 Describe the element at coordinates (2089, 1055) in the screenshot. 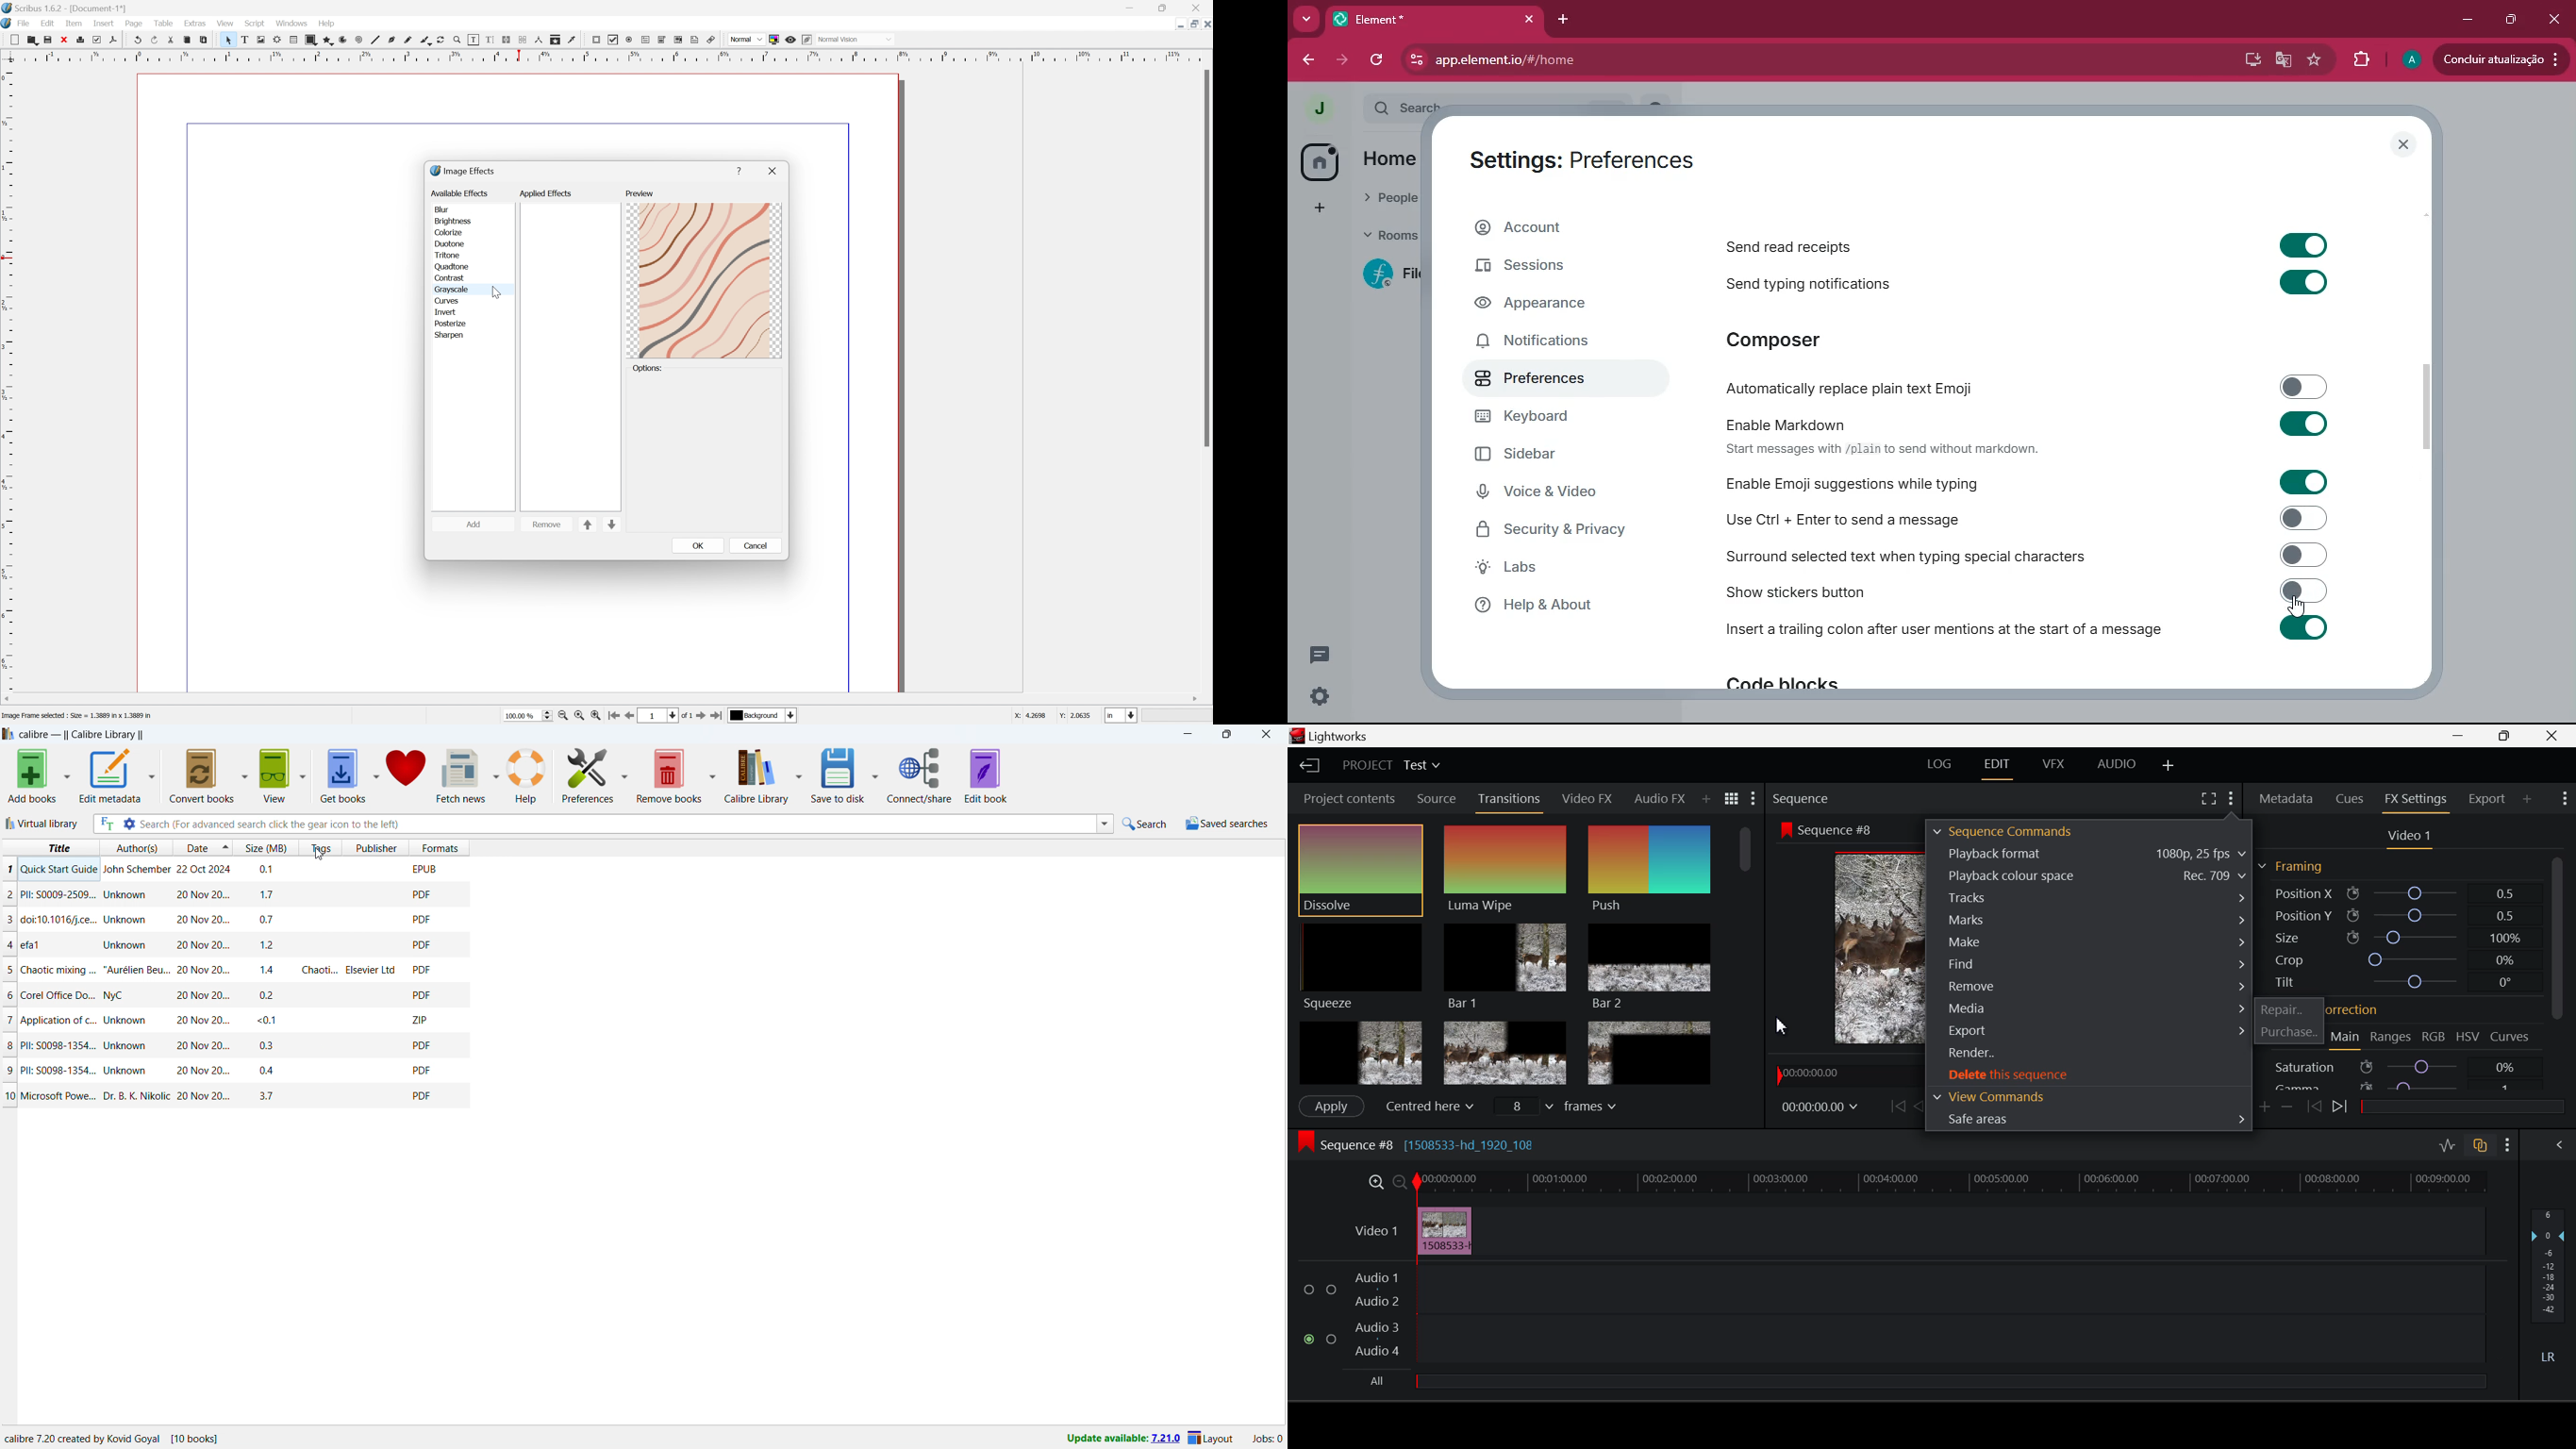

I see `Render` at that location.